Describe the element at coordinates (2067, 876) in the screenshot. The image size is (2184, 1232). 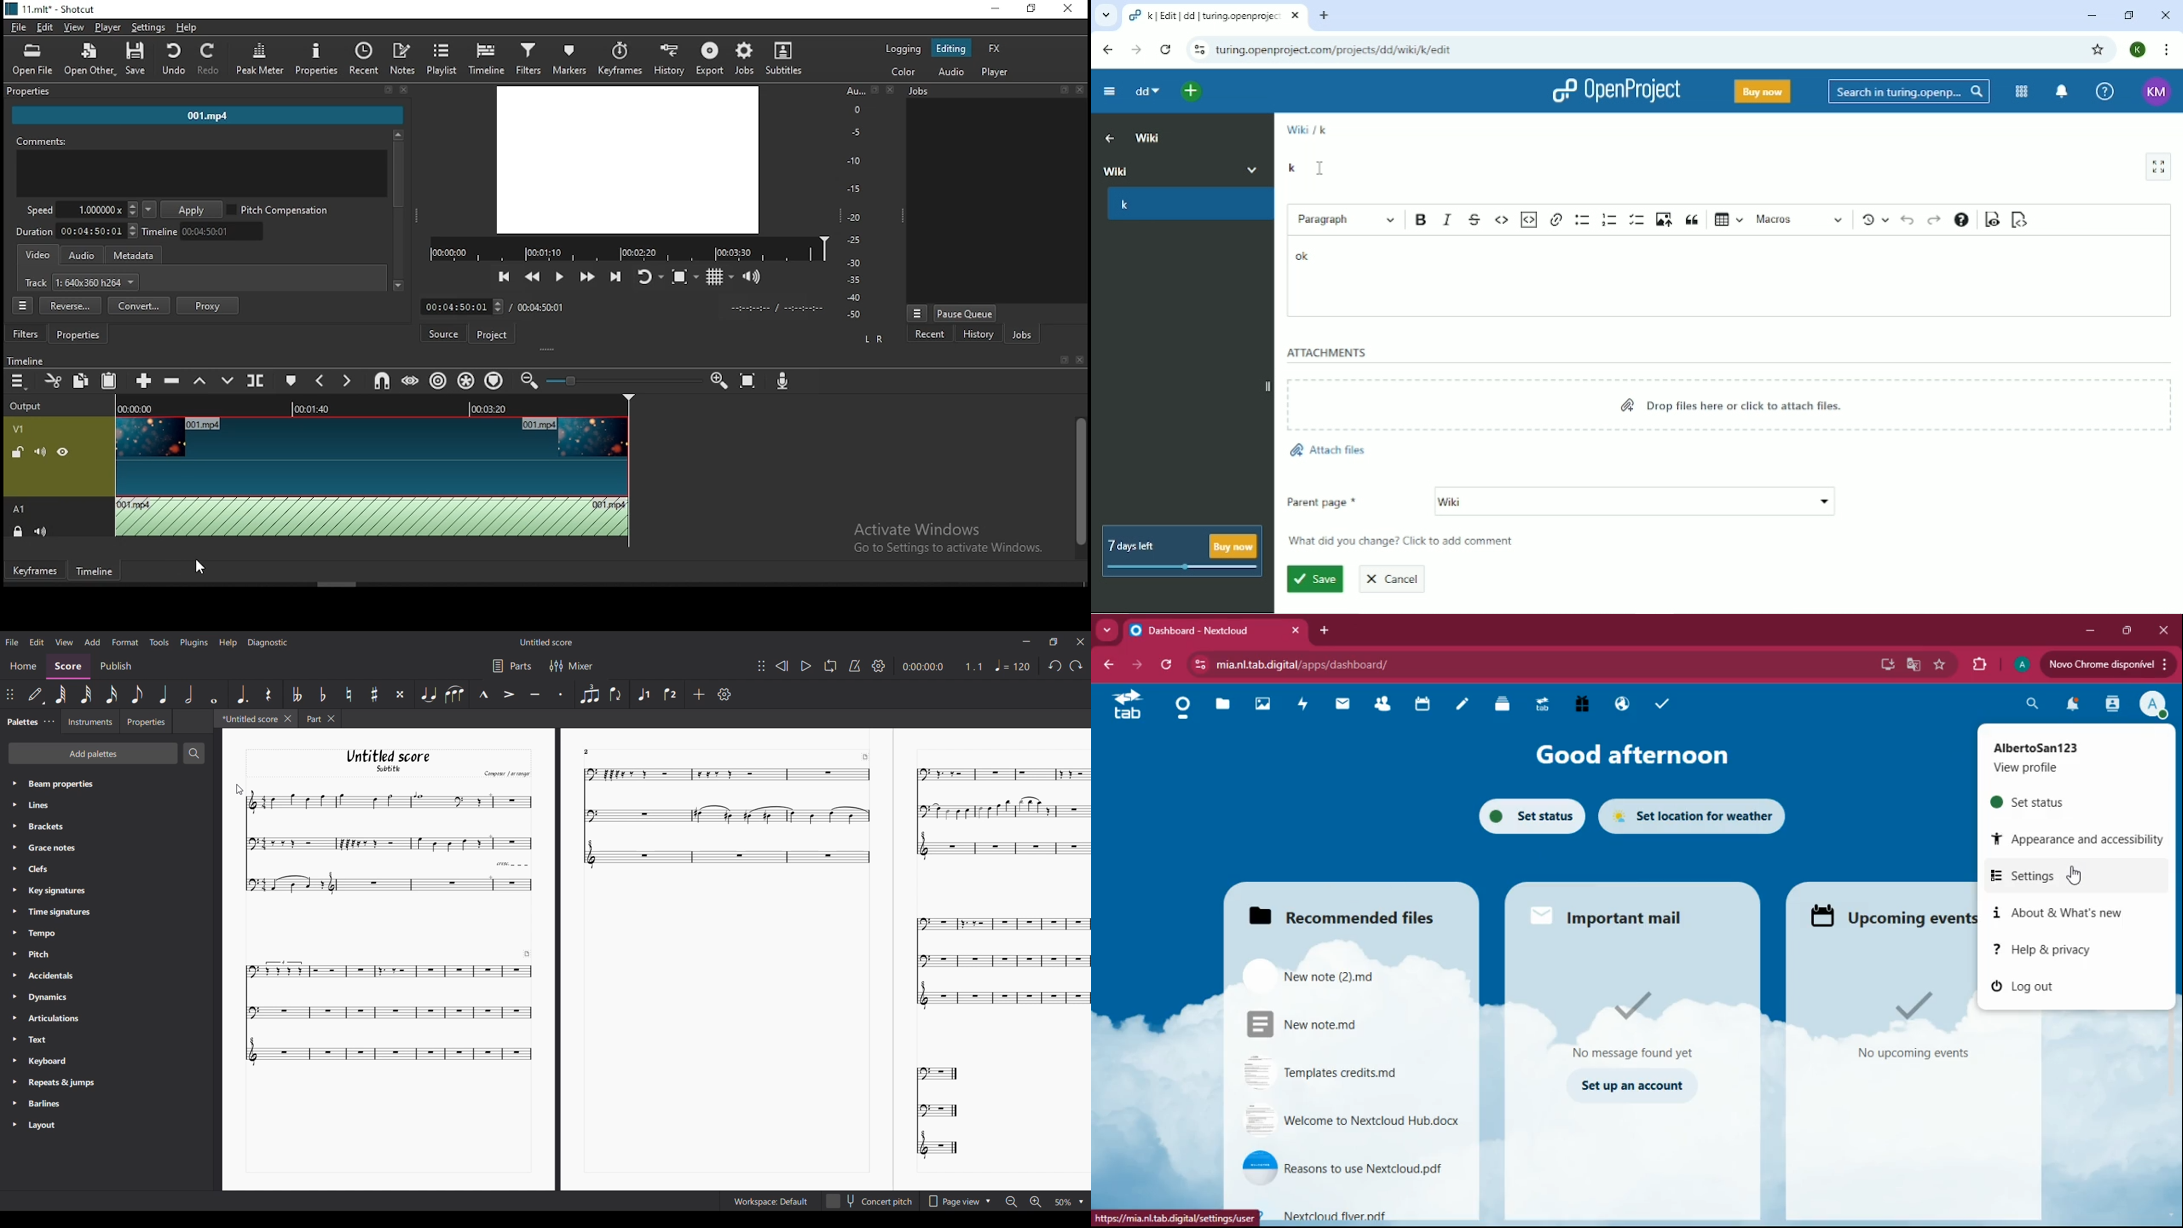
I see `settings` at that location.